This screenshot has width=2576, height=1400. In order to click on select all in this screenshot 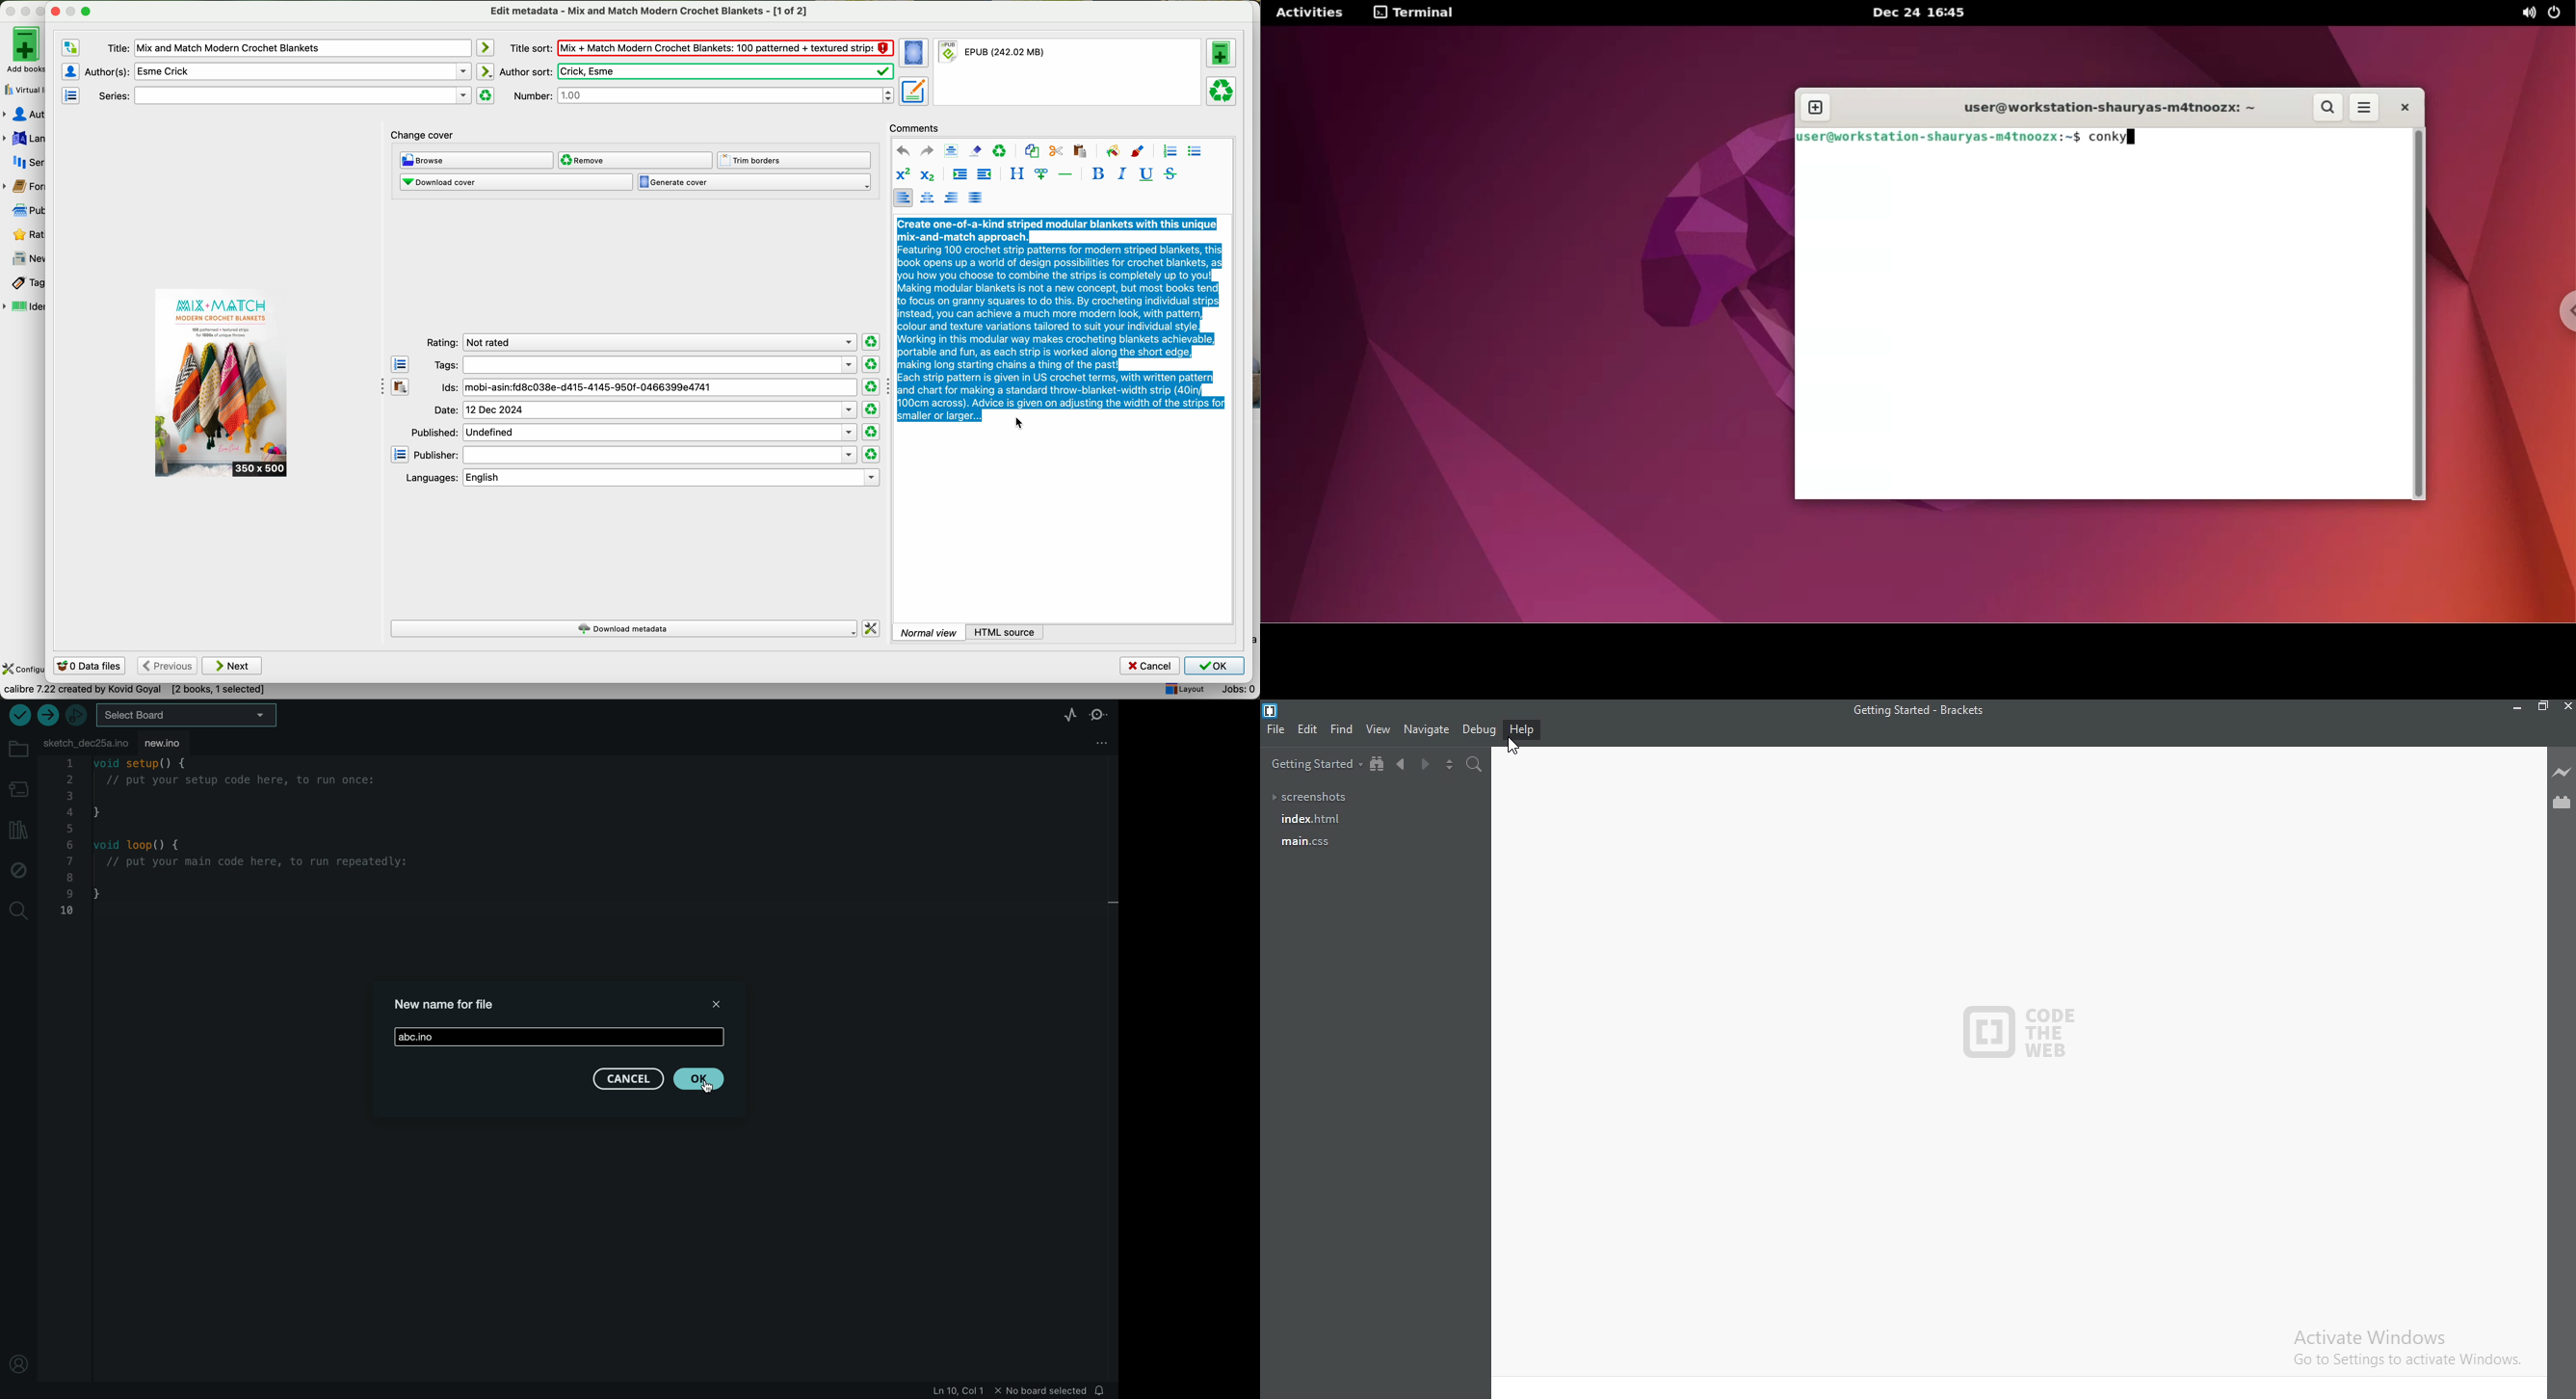, I will do `click(952, 151)`.